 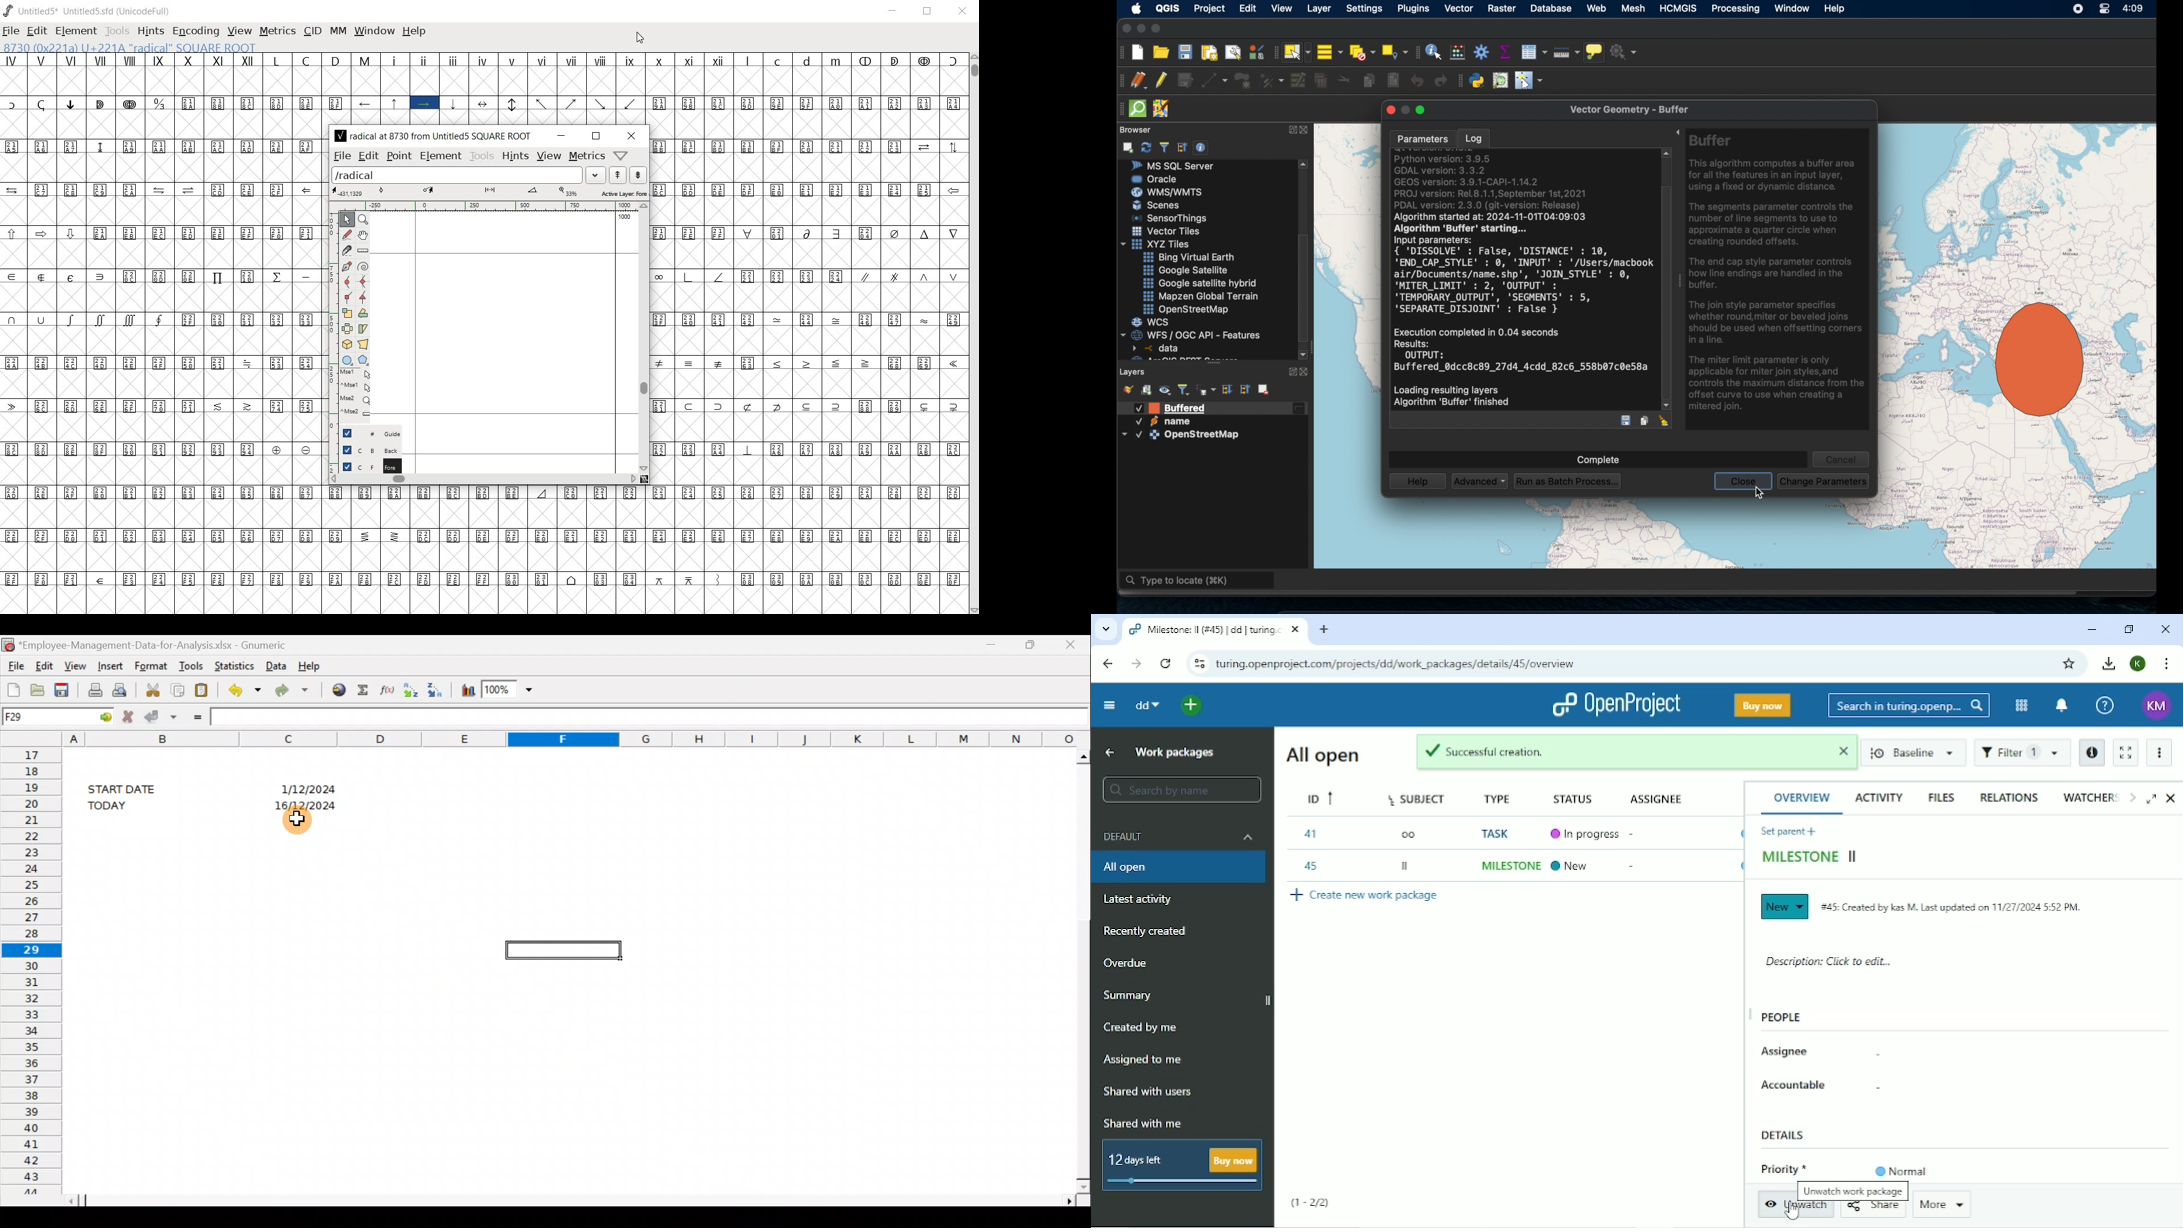 What do you see at coordinates (2105, 706) in the screenshot?
I see `Help` at bounding box center [2105, 706].